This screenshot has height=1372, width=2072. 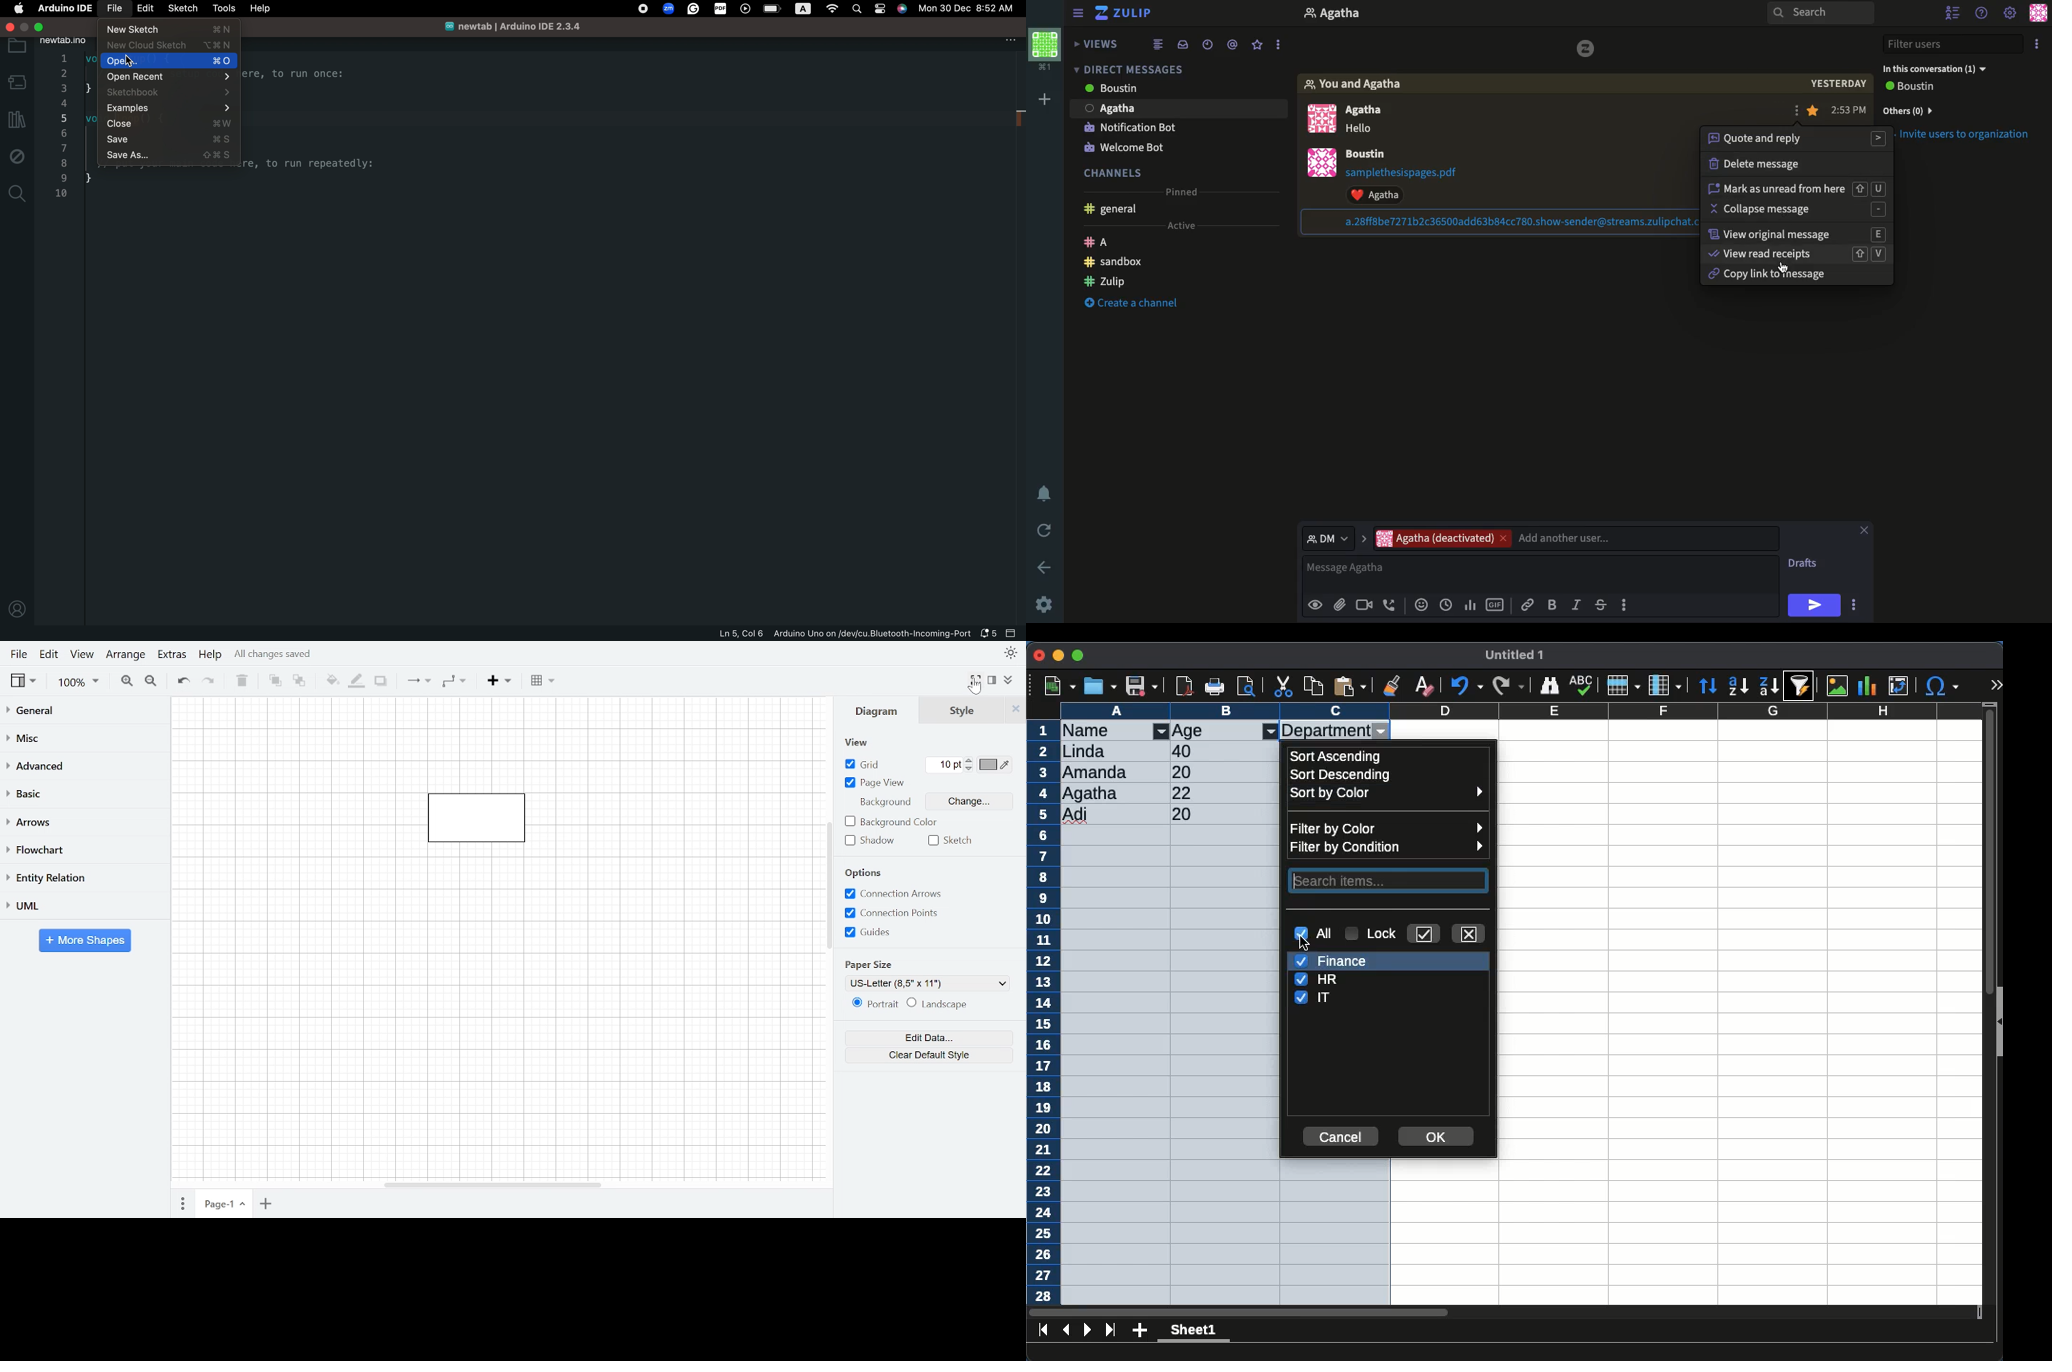 I want to click on close, so click(x=1470, y=932).